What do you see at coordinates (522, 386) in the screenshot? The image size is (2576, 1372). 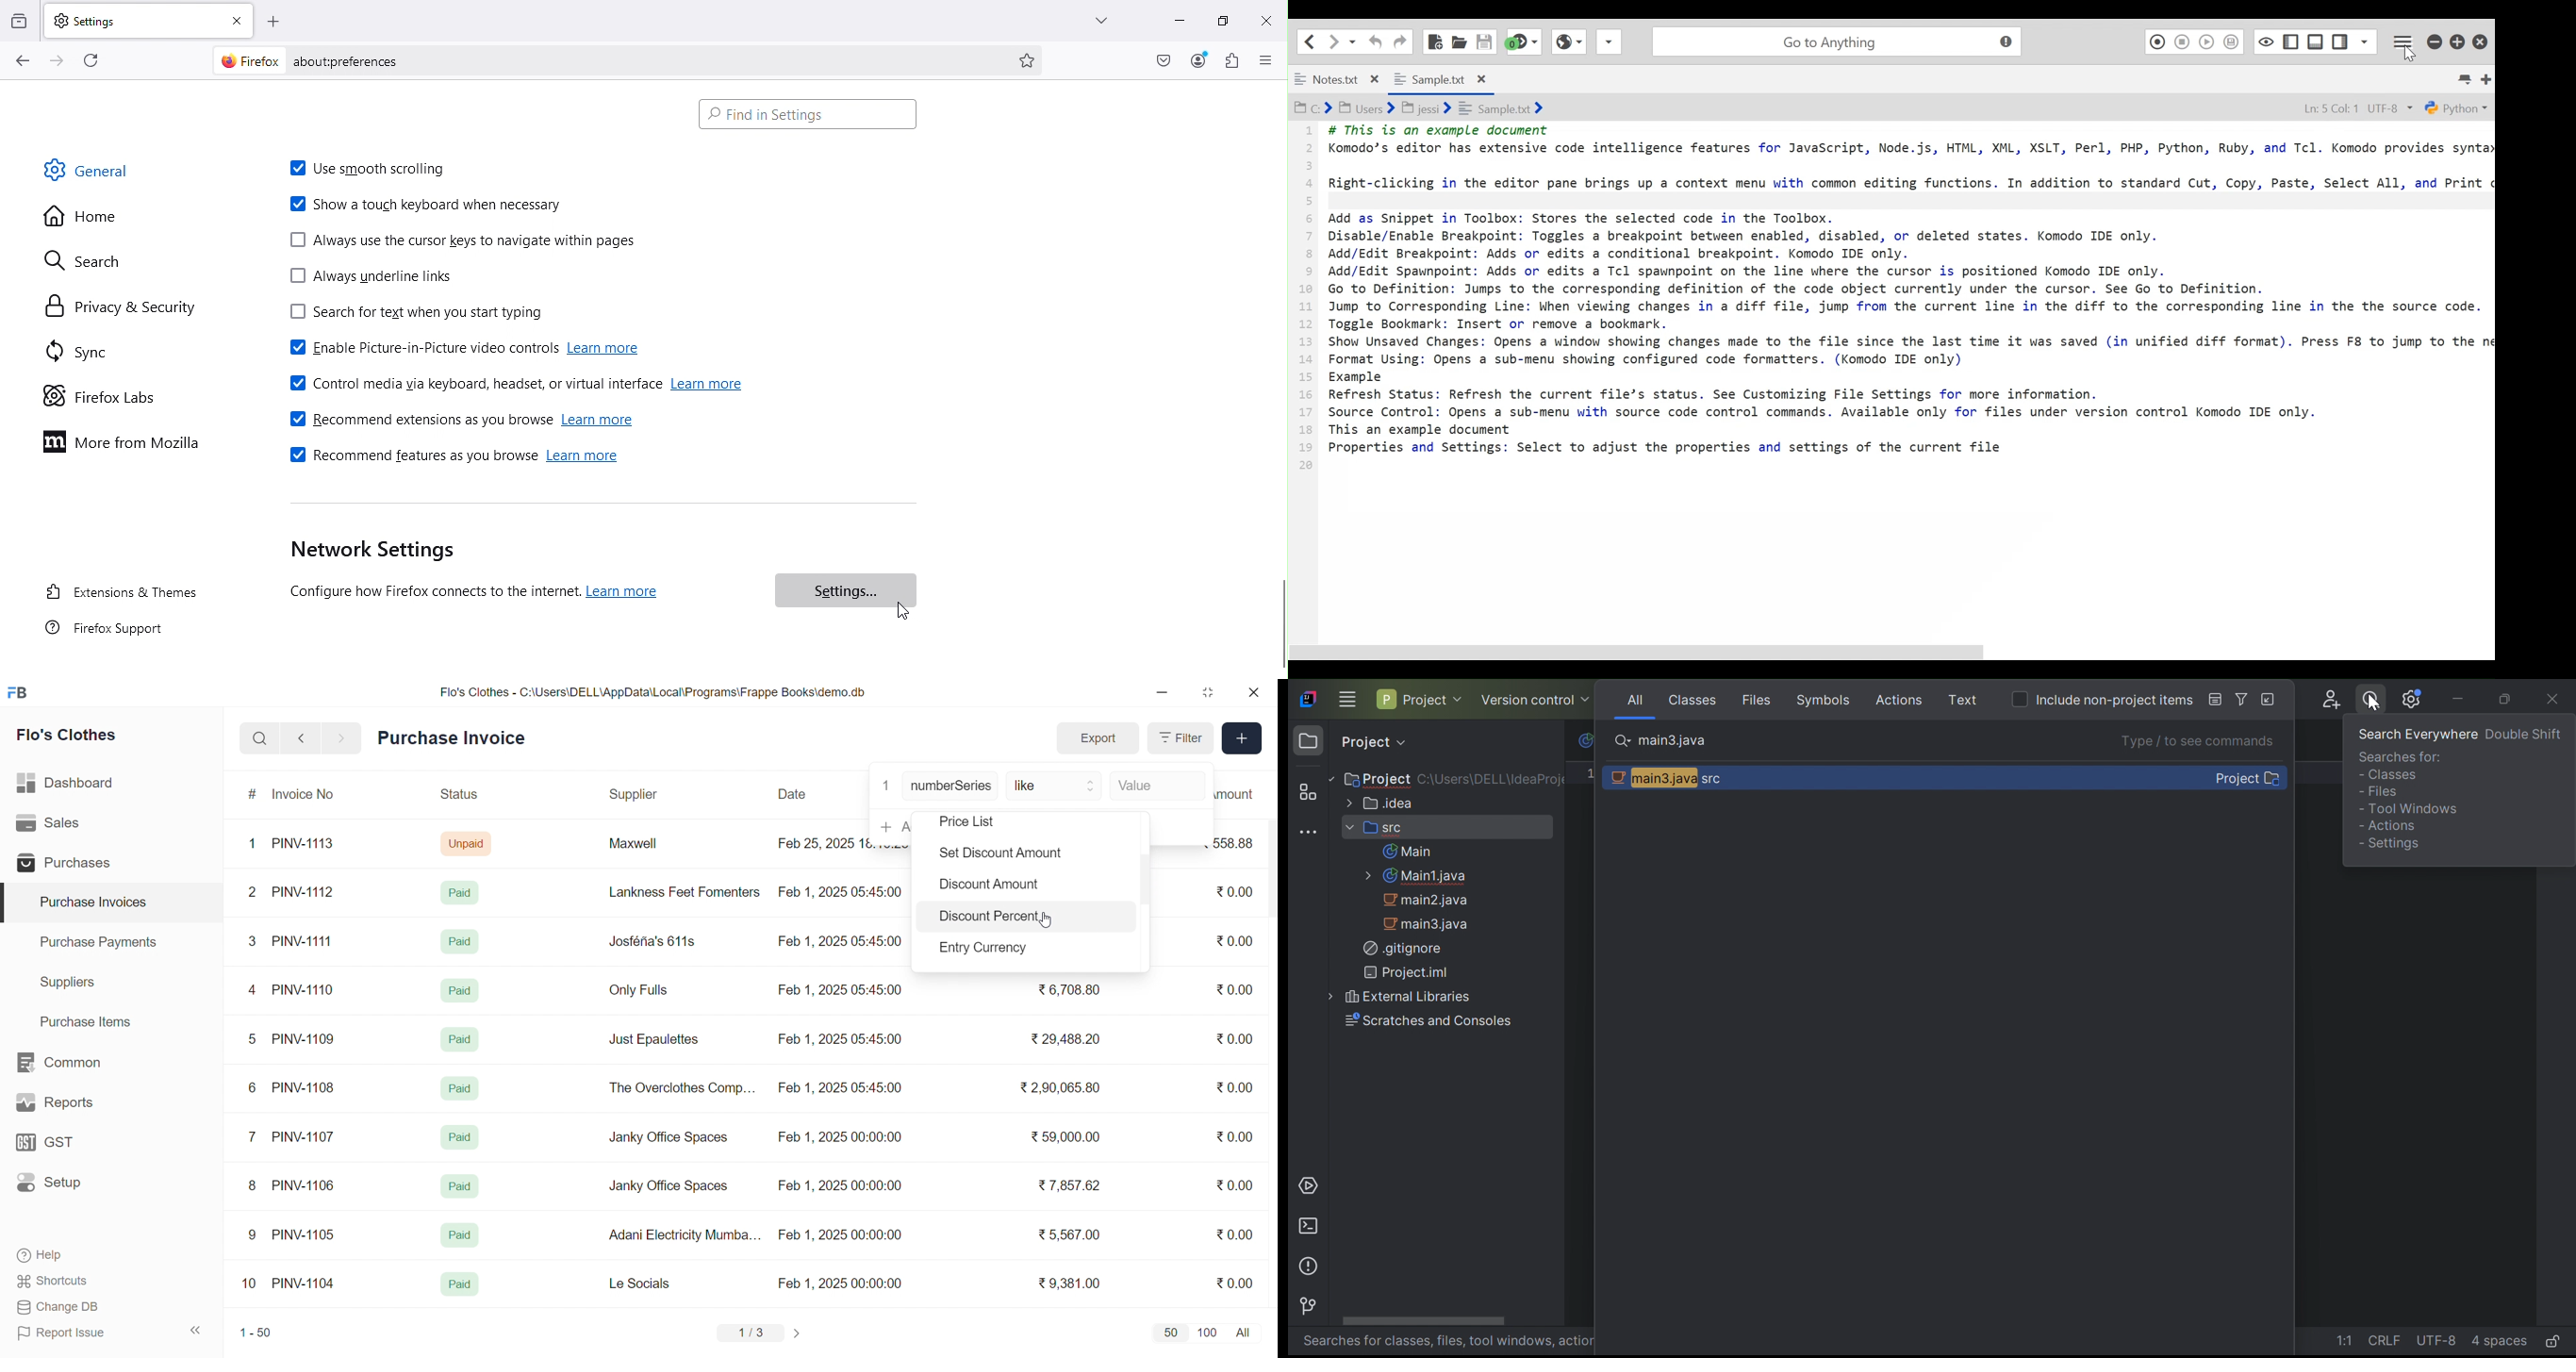 I see `Control media via keyboard, headset, or virtual interface` at bounding box center [522, 386].